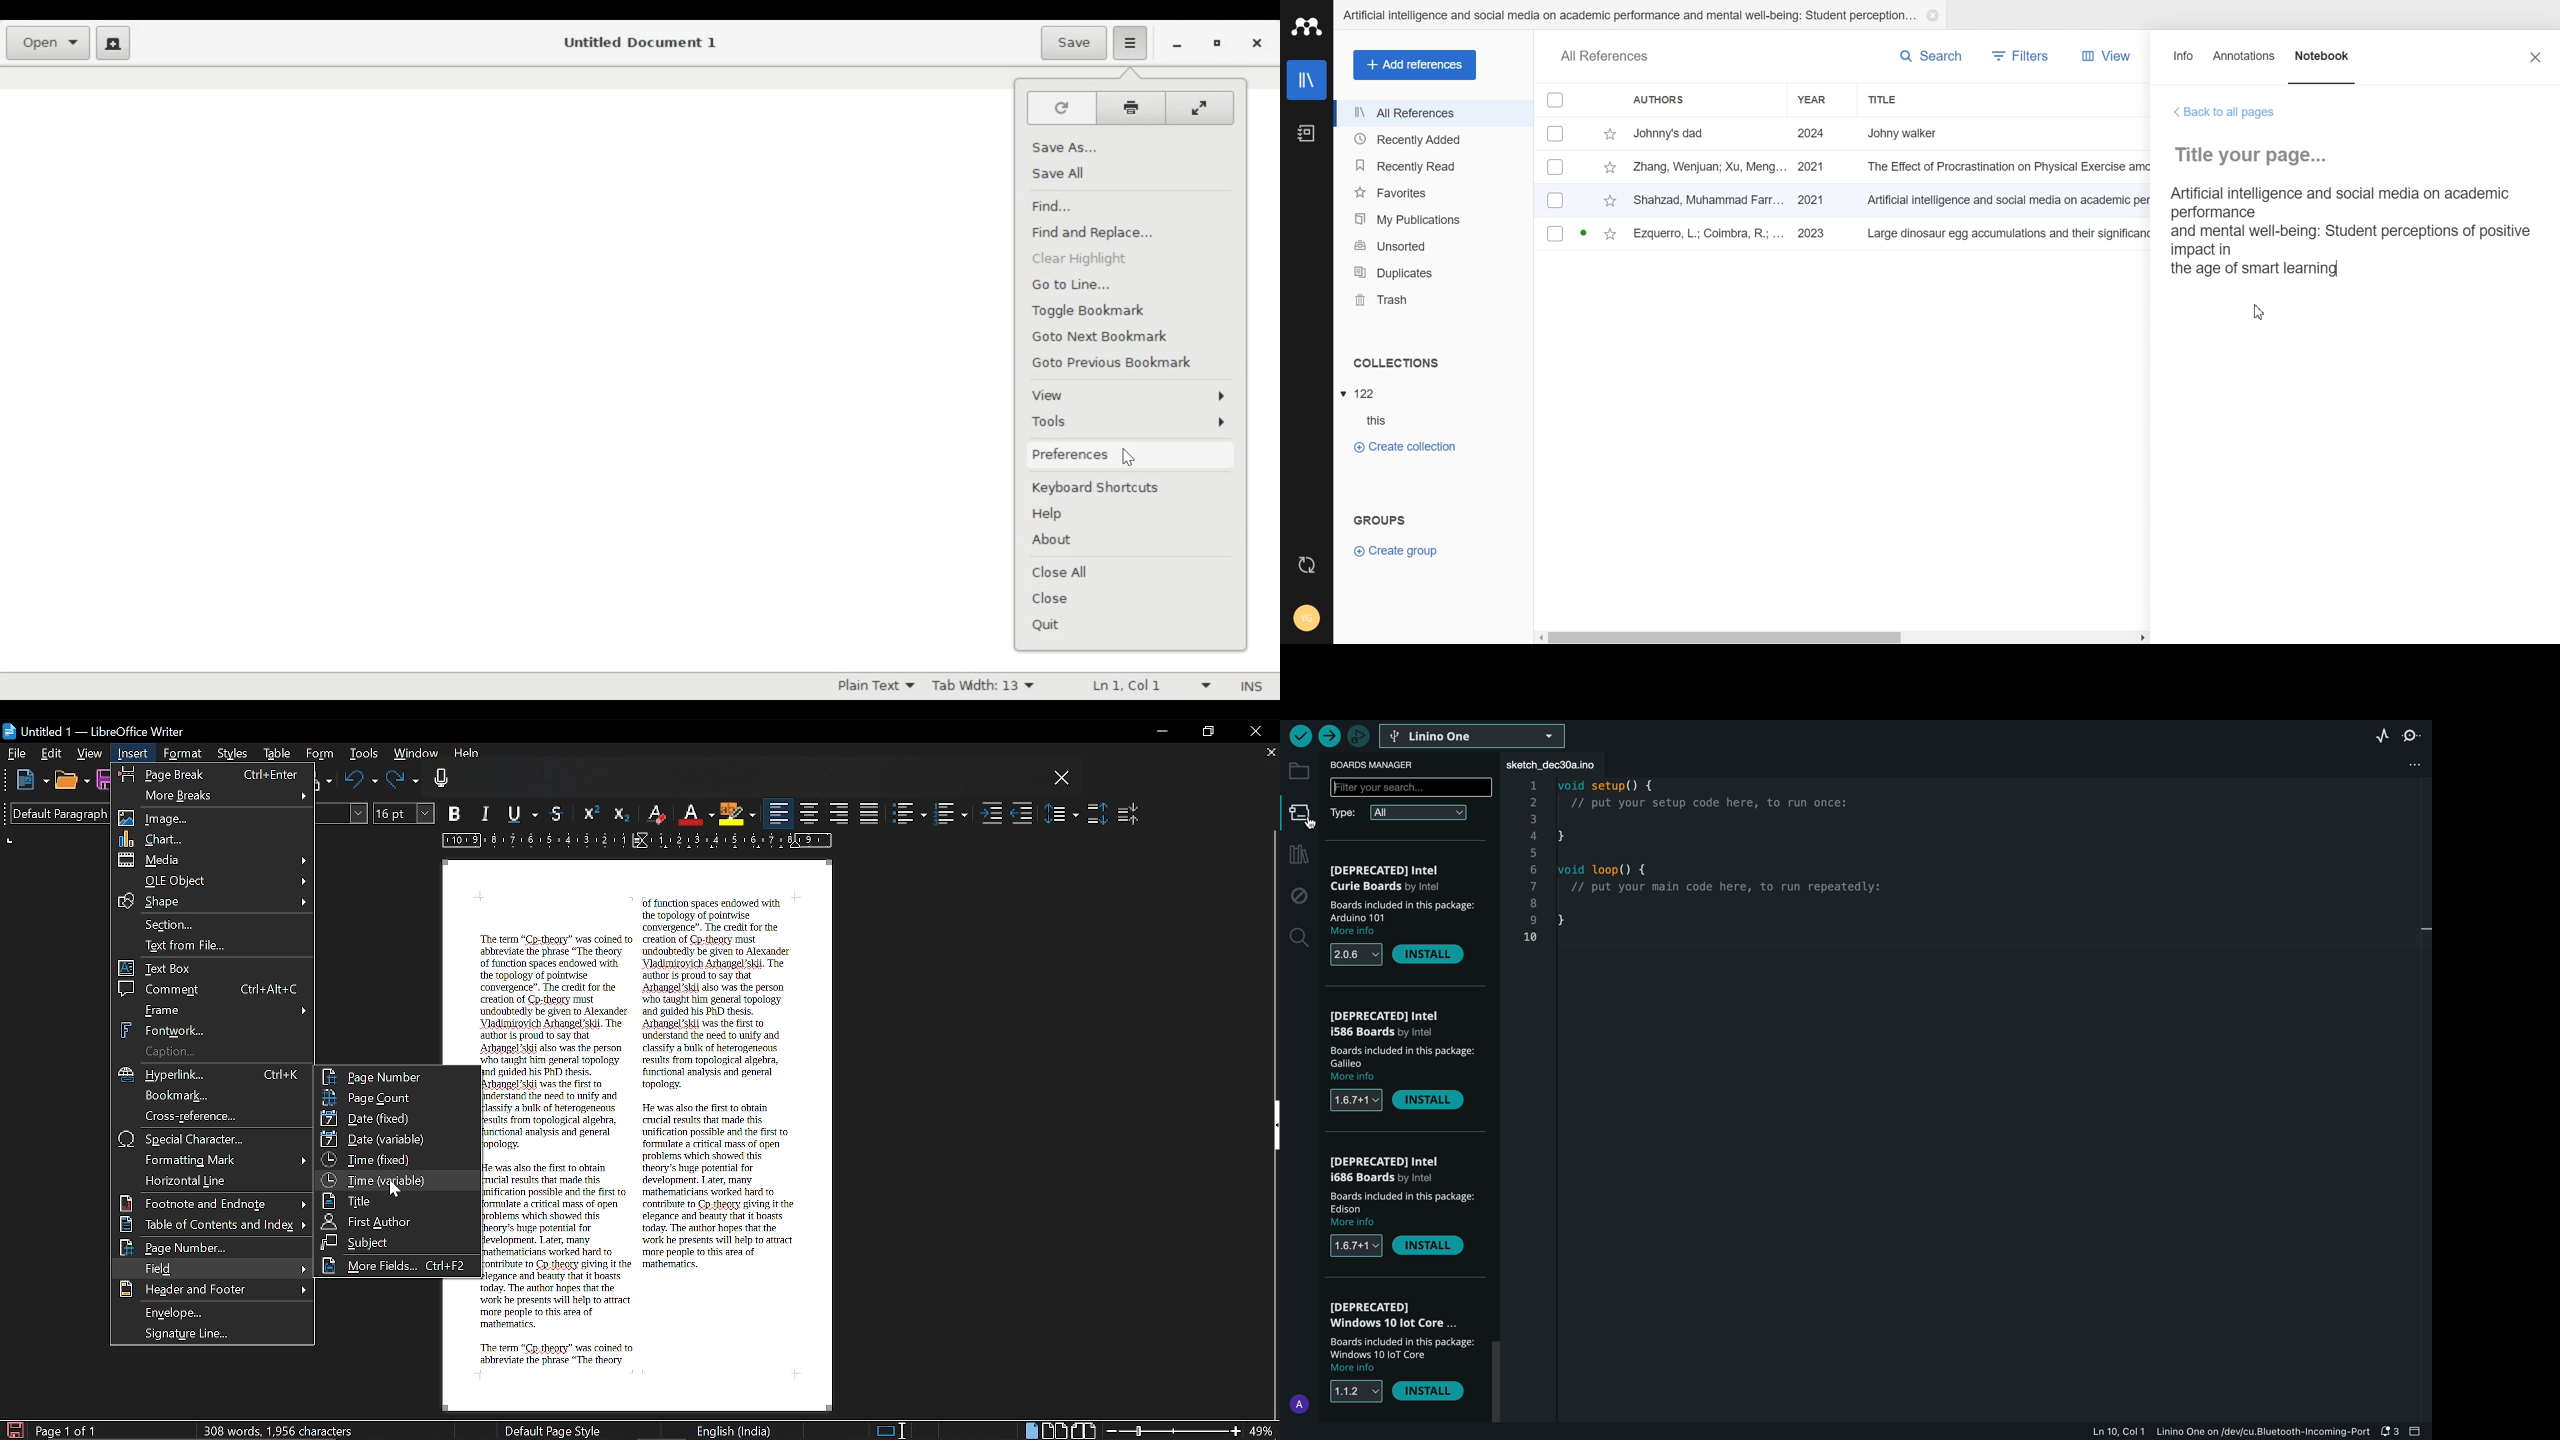 This screenshot has width=2576, height=1456. I want to click on New, so click(32, 781).